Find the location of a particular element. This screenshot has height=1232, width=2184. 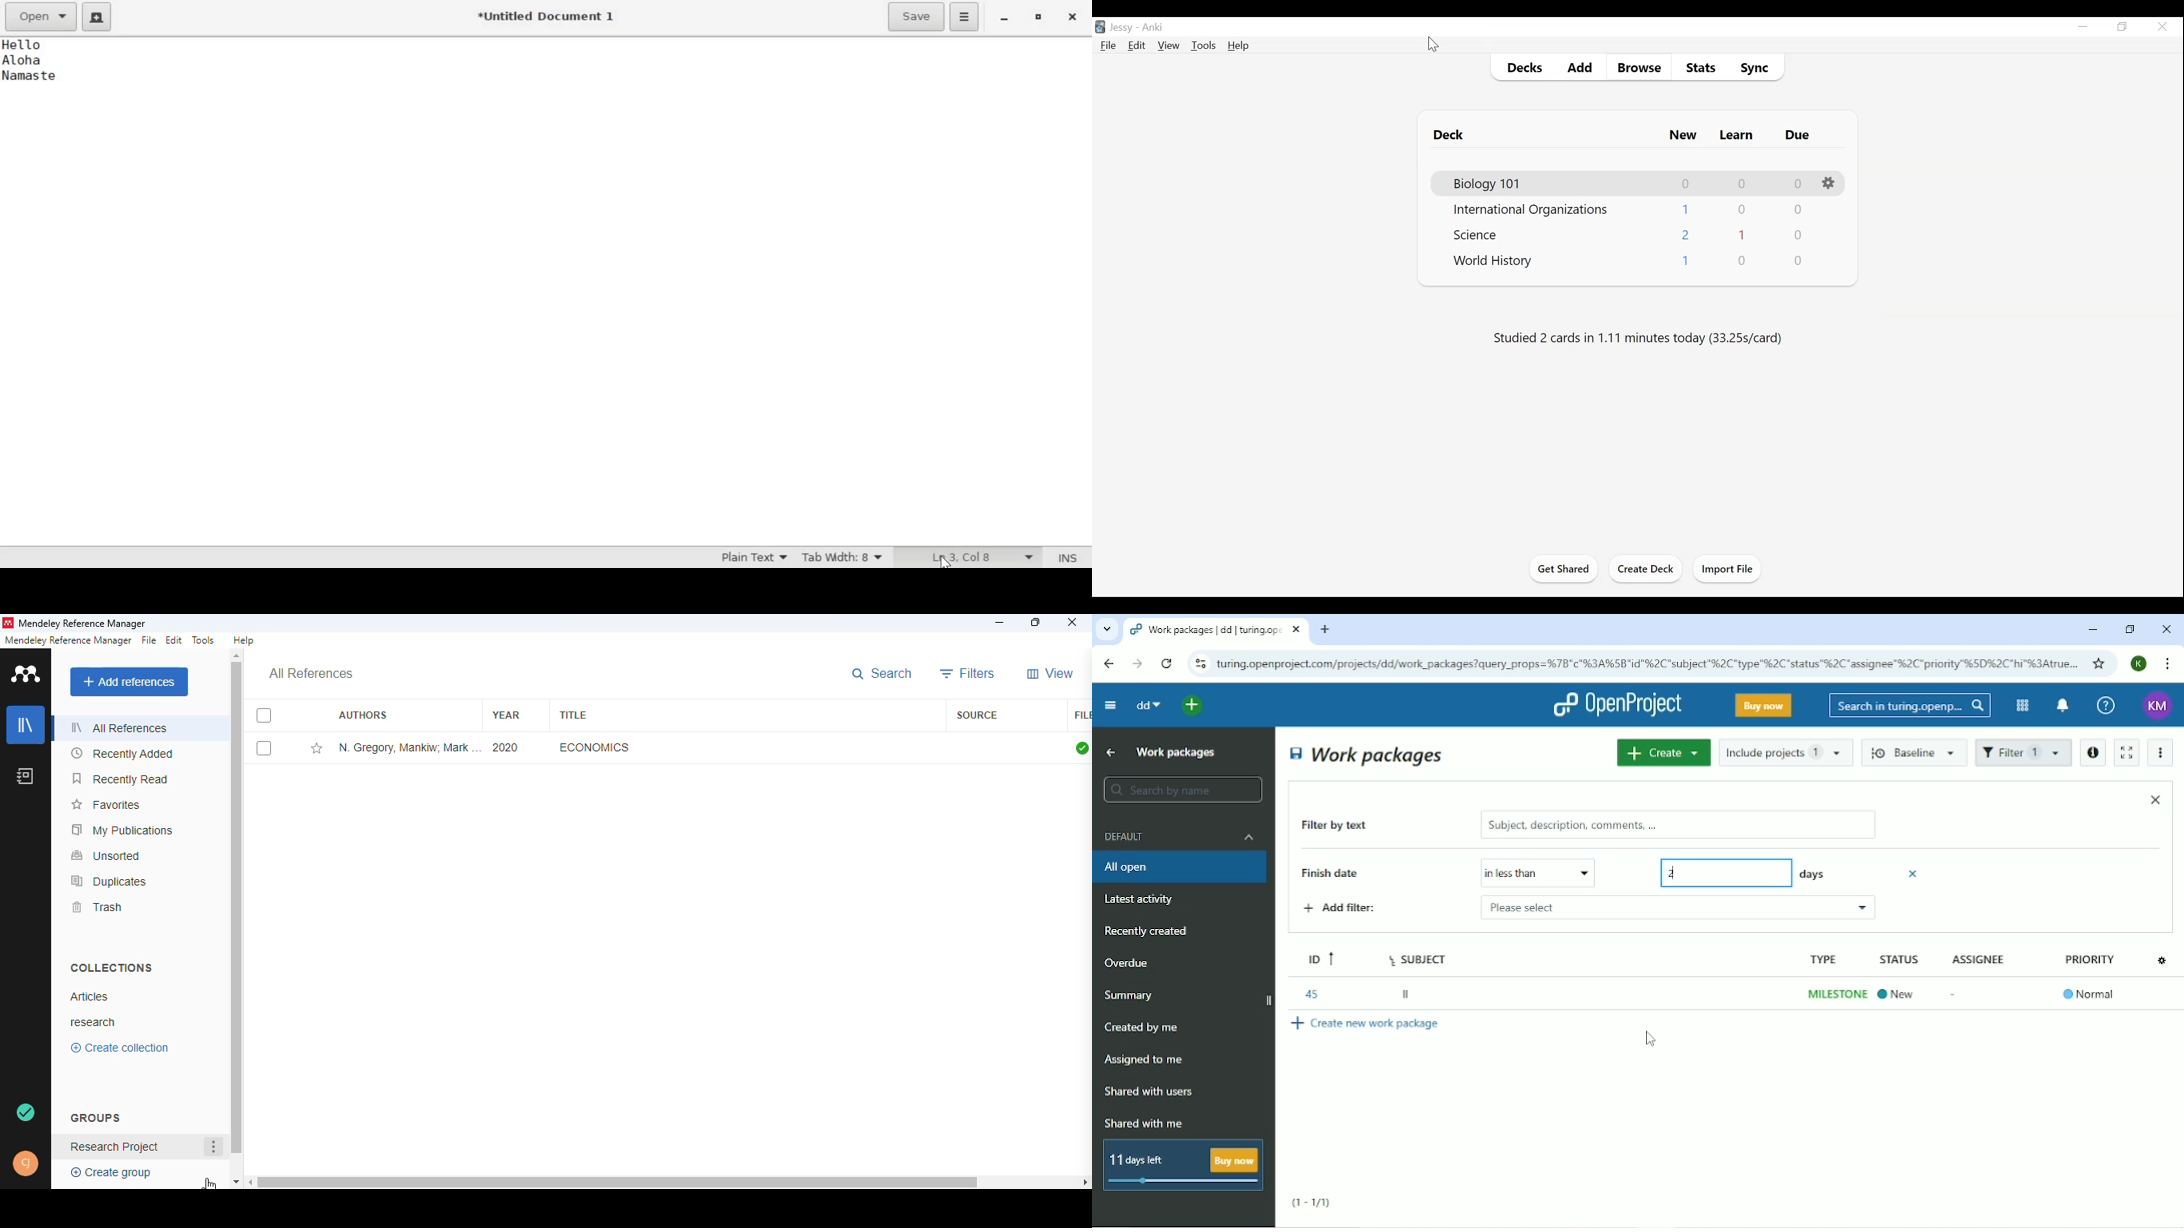

Deck Name is located at coordinates (1489, 183).